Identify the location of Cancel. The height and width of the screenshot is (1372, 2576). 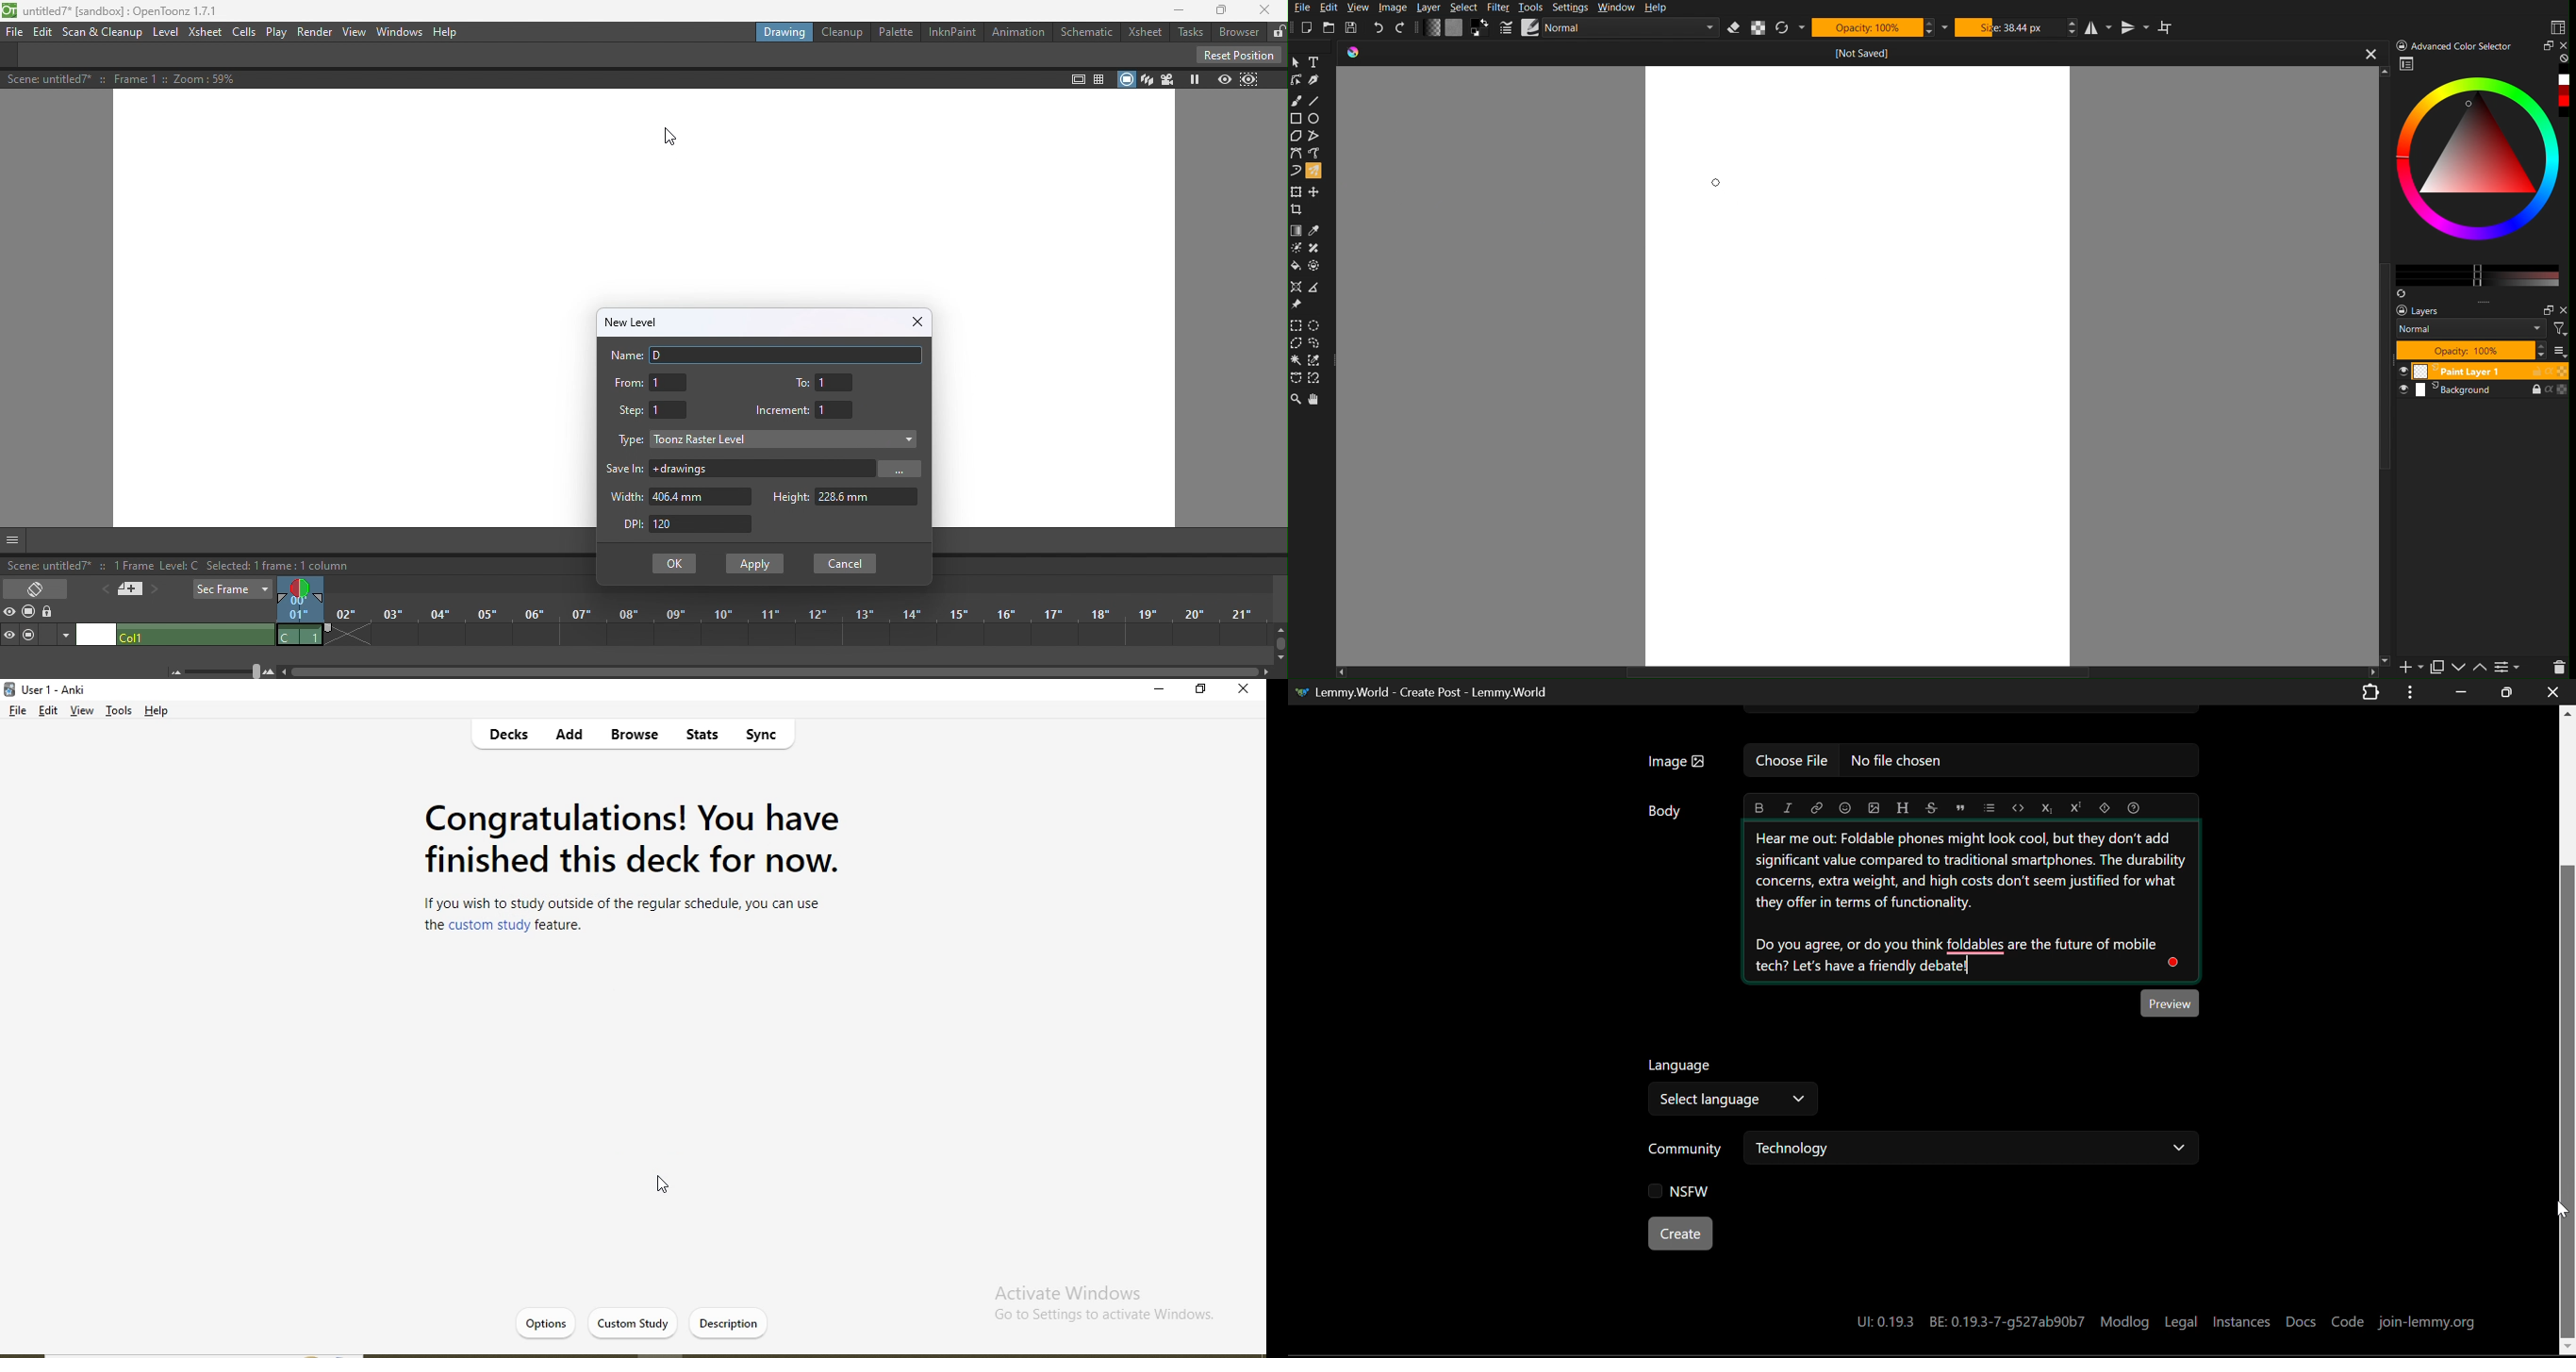
(841, 564).